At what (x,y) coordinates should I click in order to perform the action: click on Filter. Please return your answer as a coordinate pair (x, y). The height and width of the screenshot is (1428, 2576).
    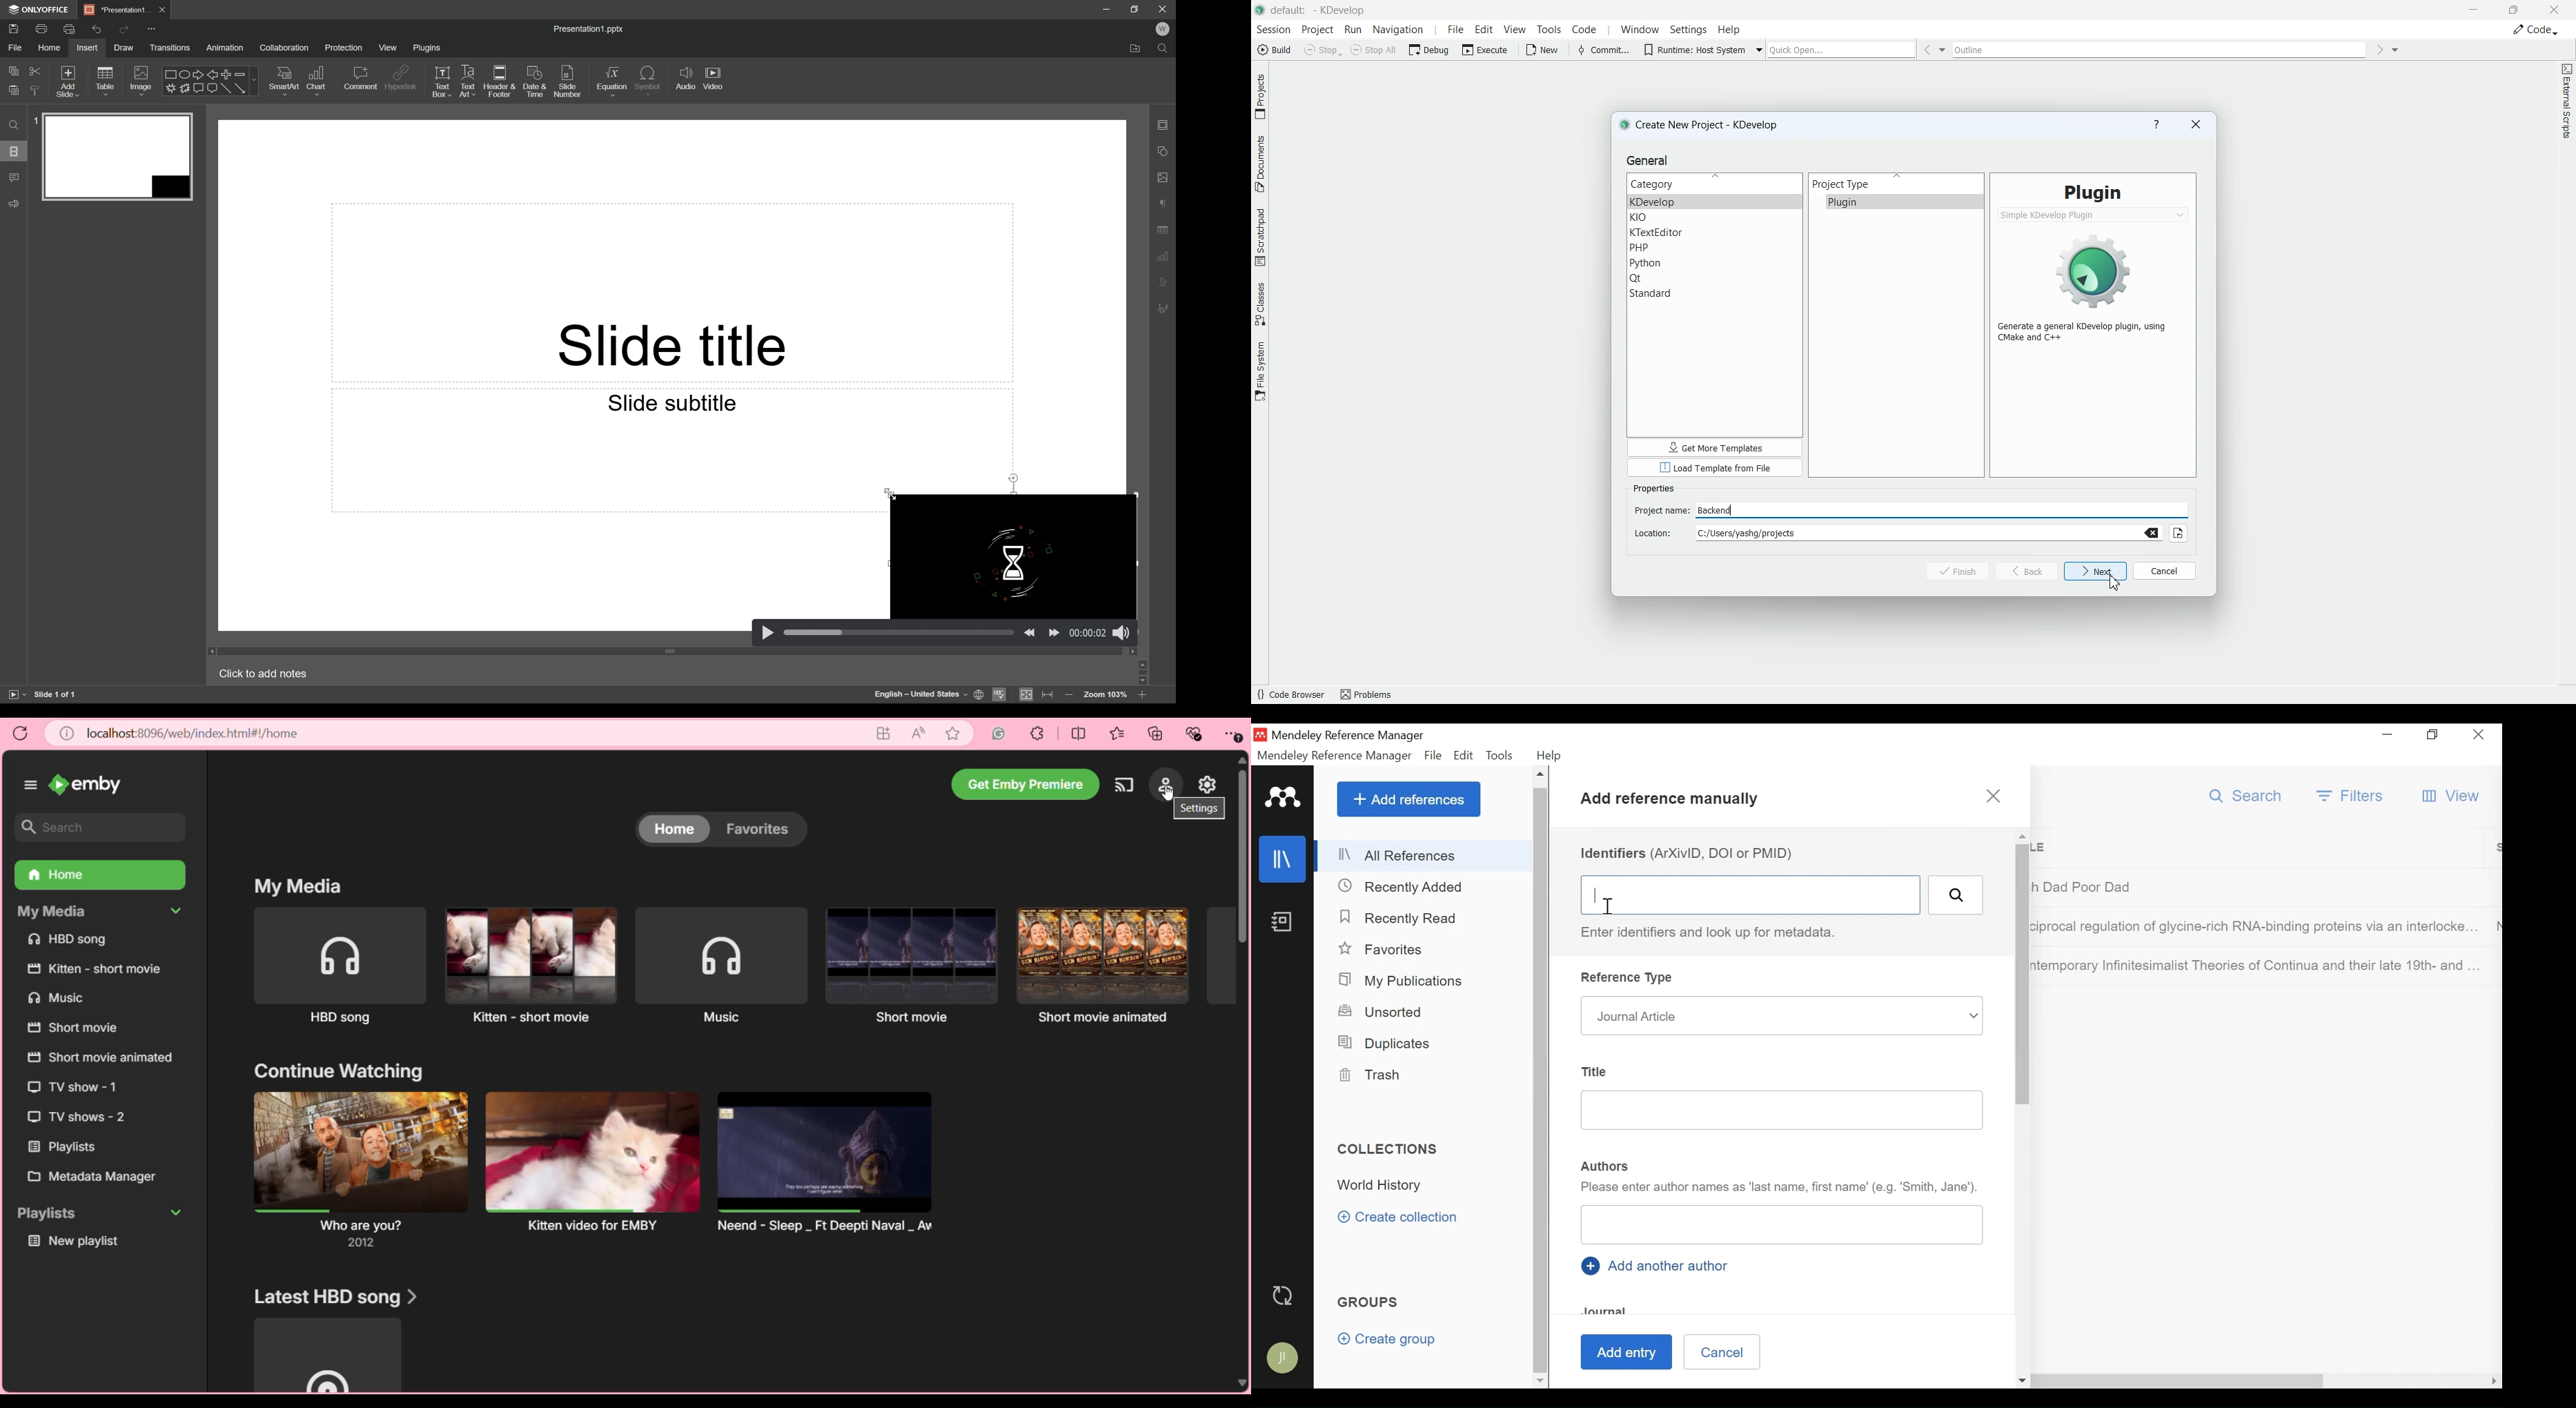
    Looking at the image, I should click on (2351, 797).